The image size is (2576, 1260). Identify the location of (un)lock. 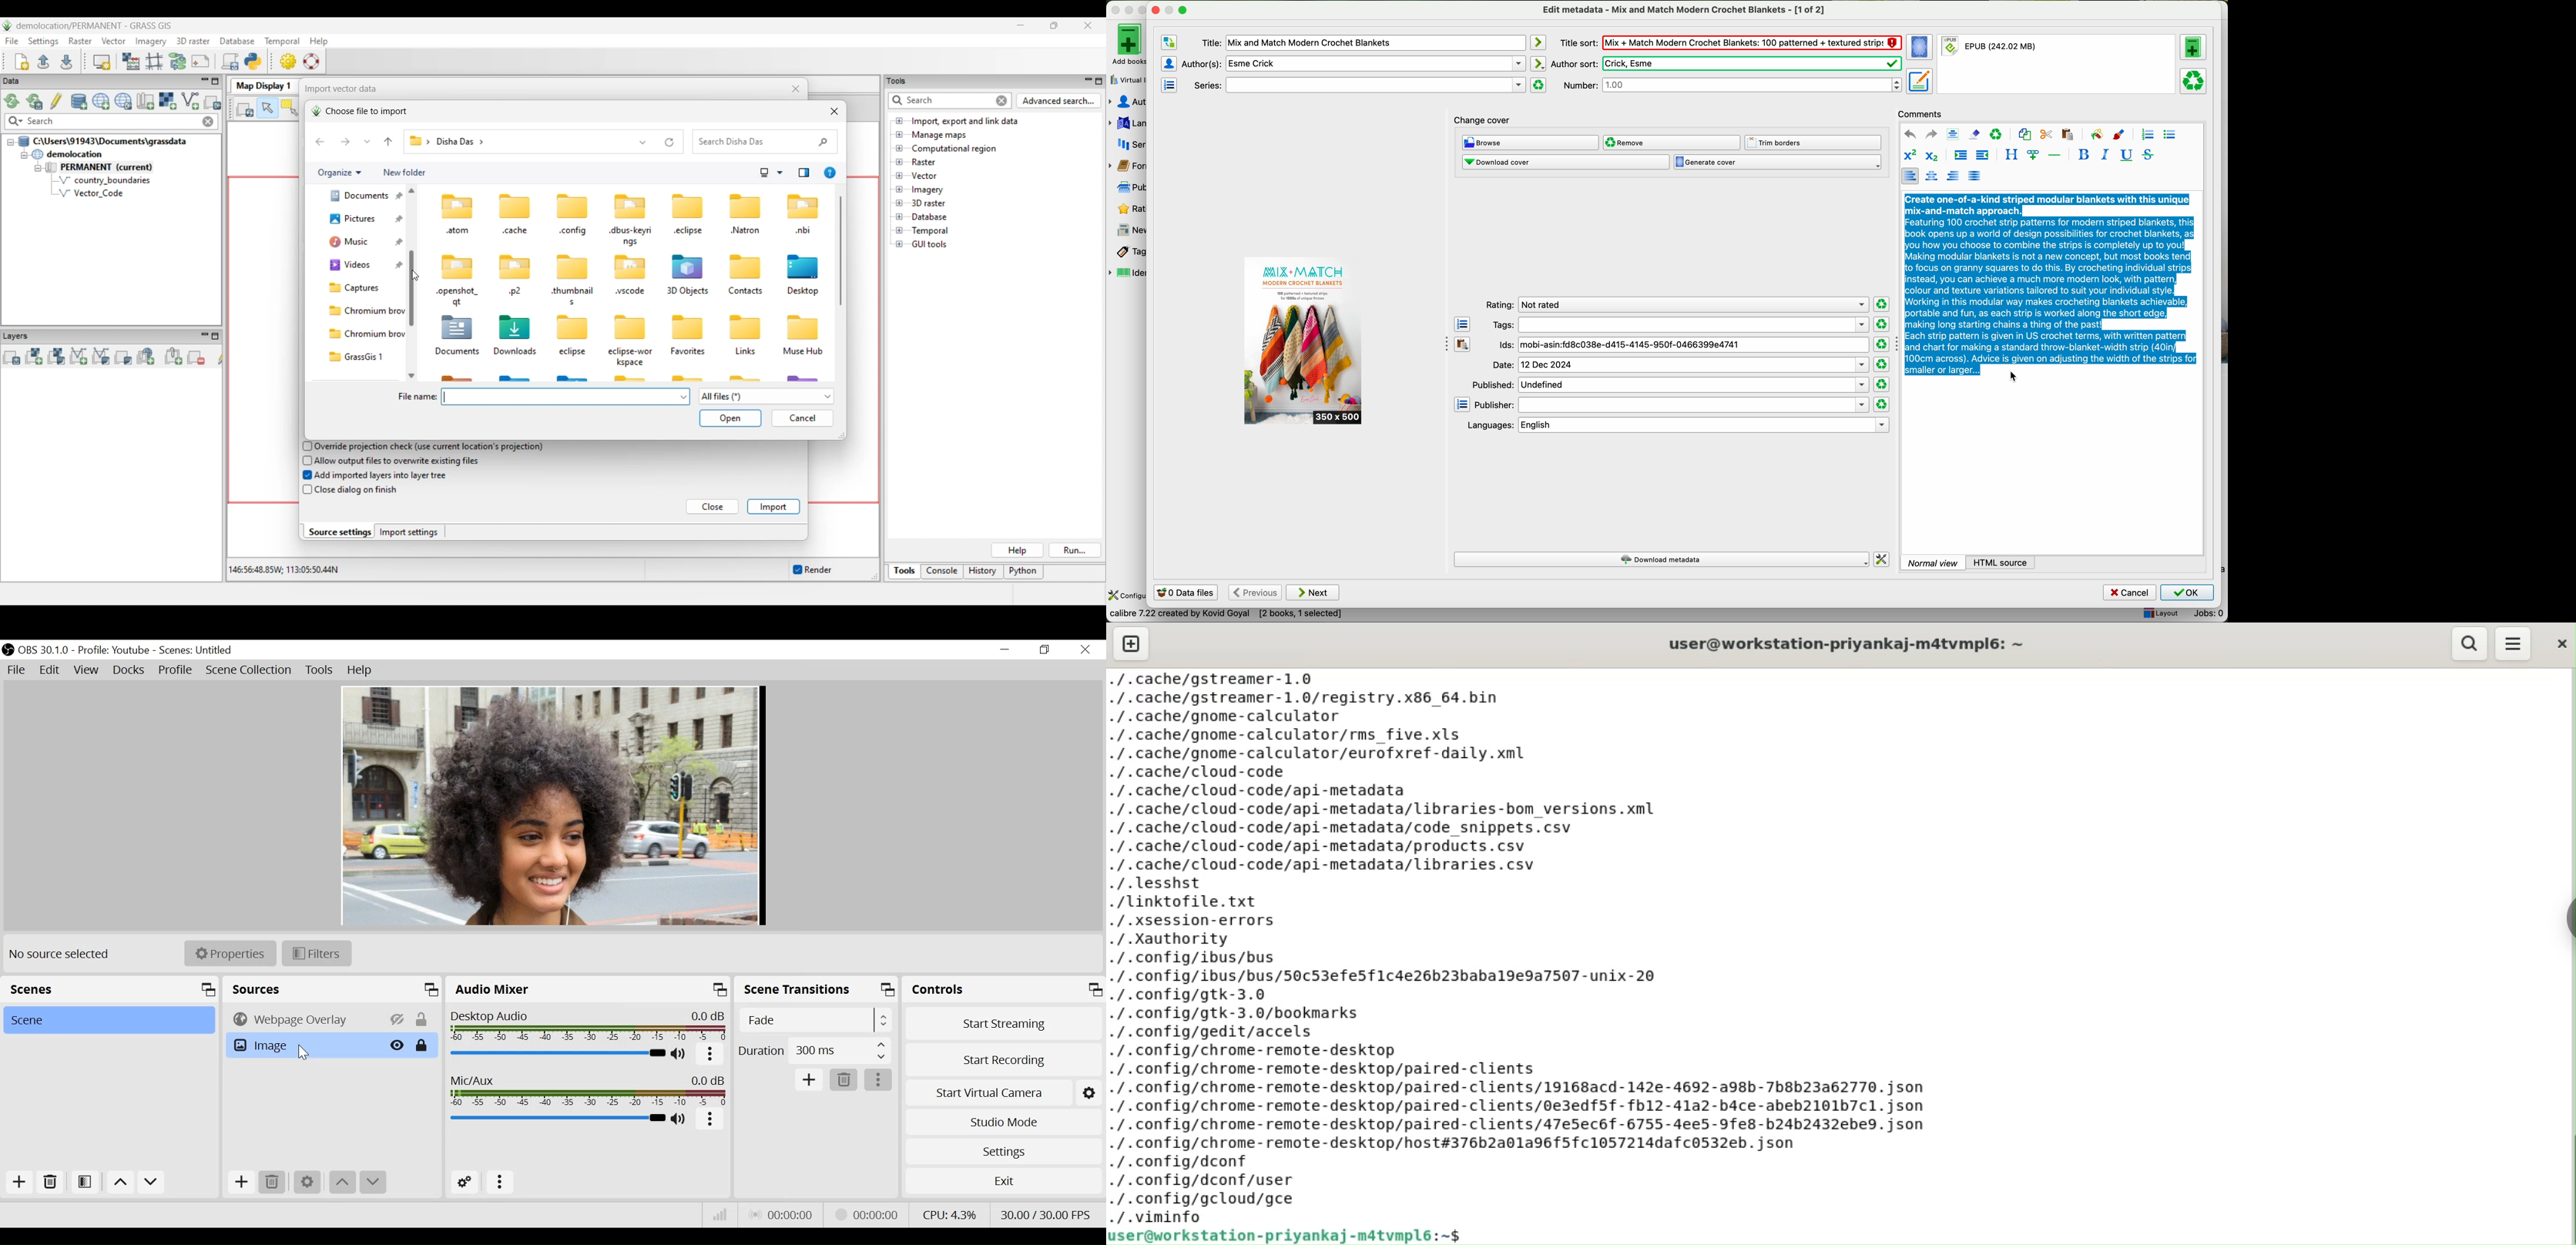
(423, 1019).